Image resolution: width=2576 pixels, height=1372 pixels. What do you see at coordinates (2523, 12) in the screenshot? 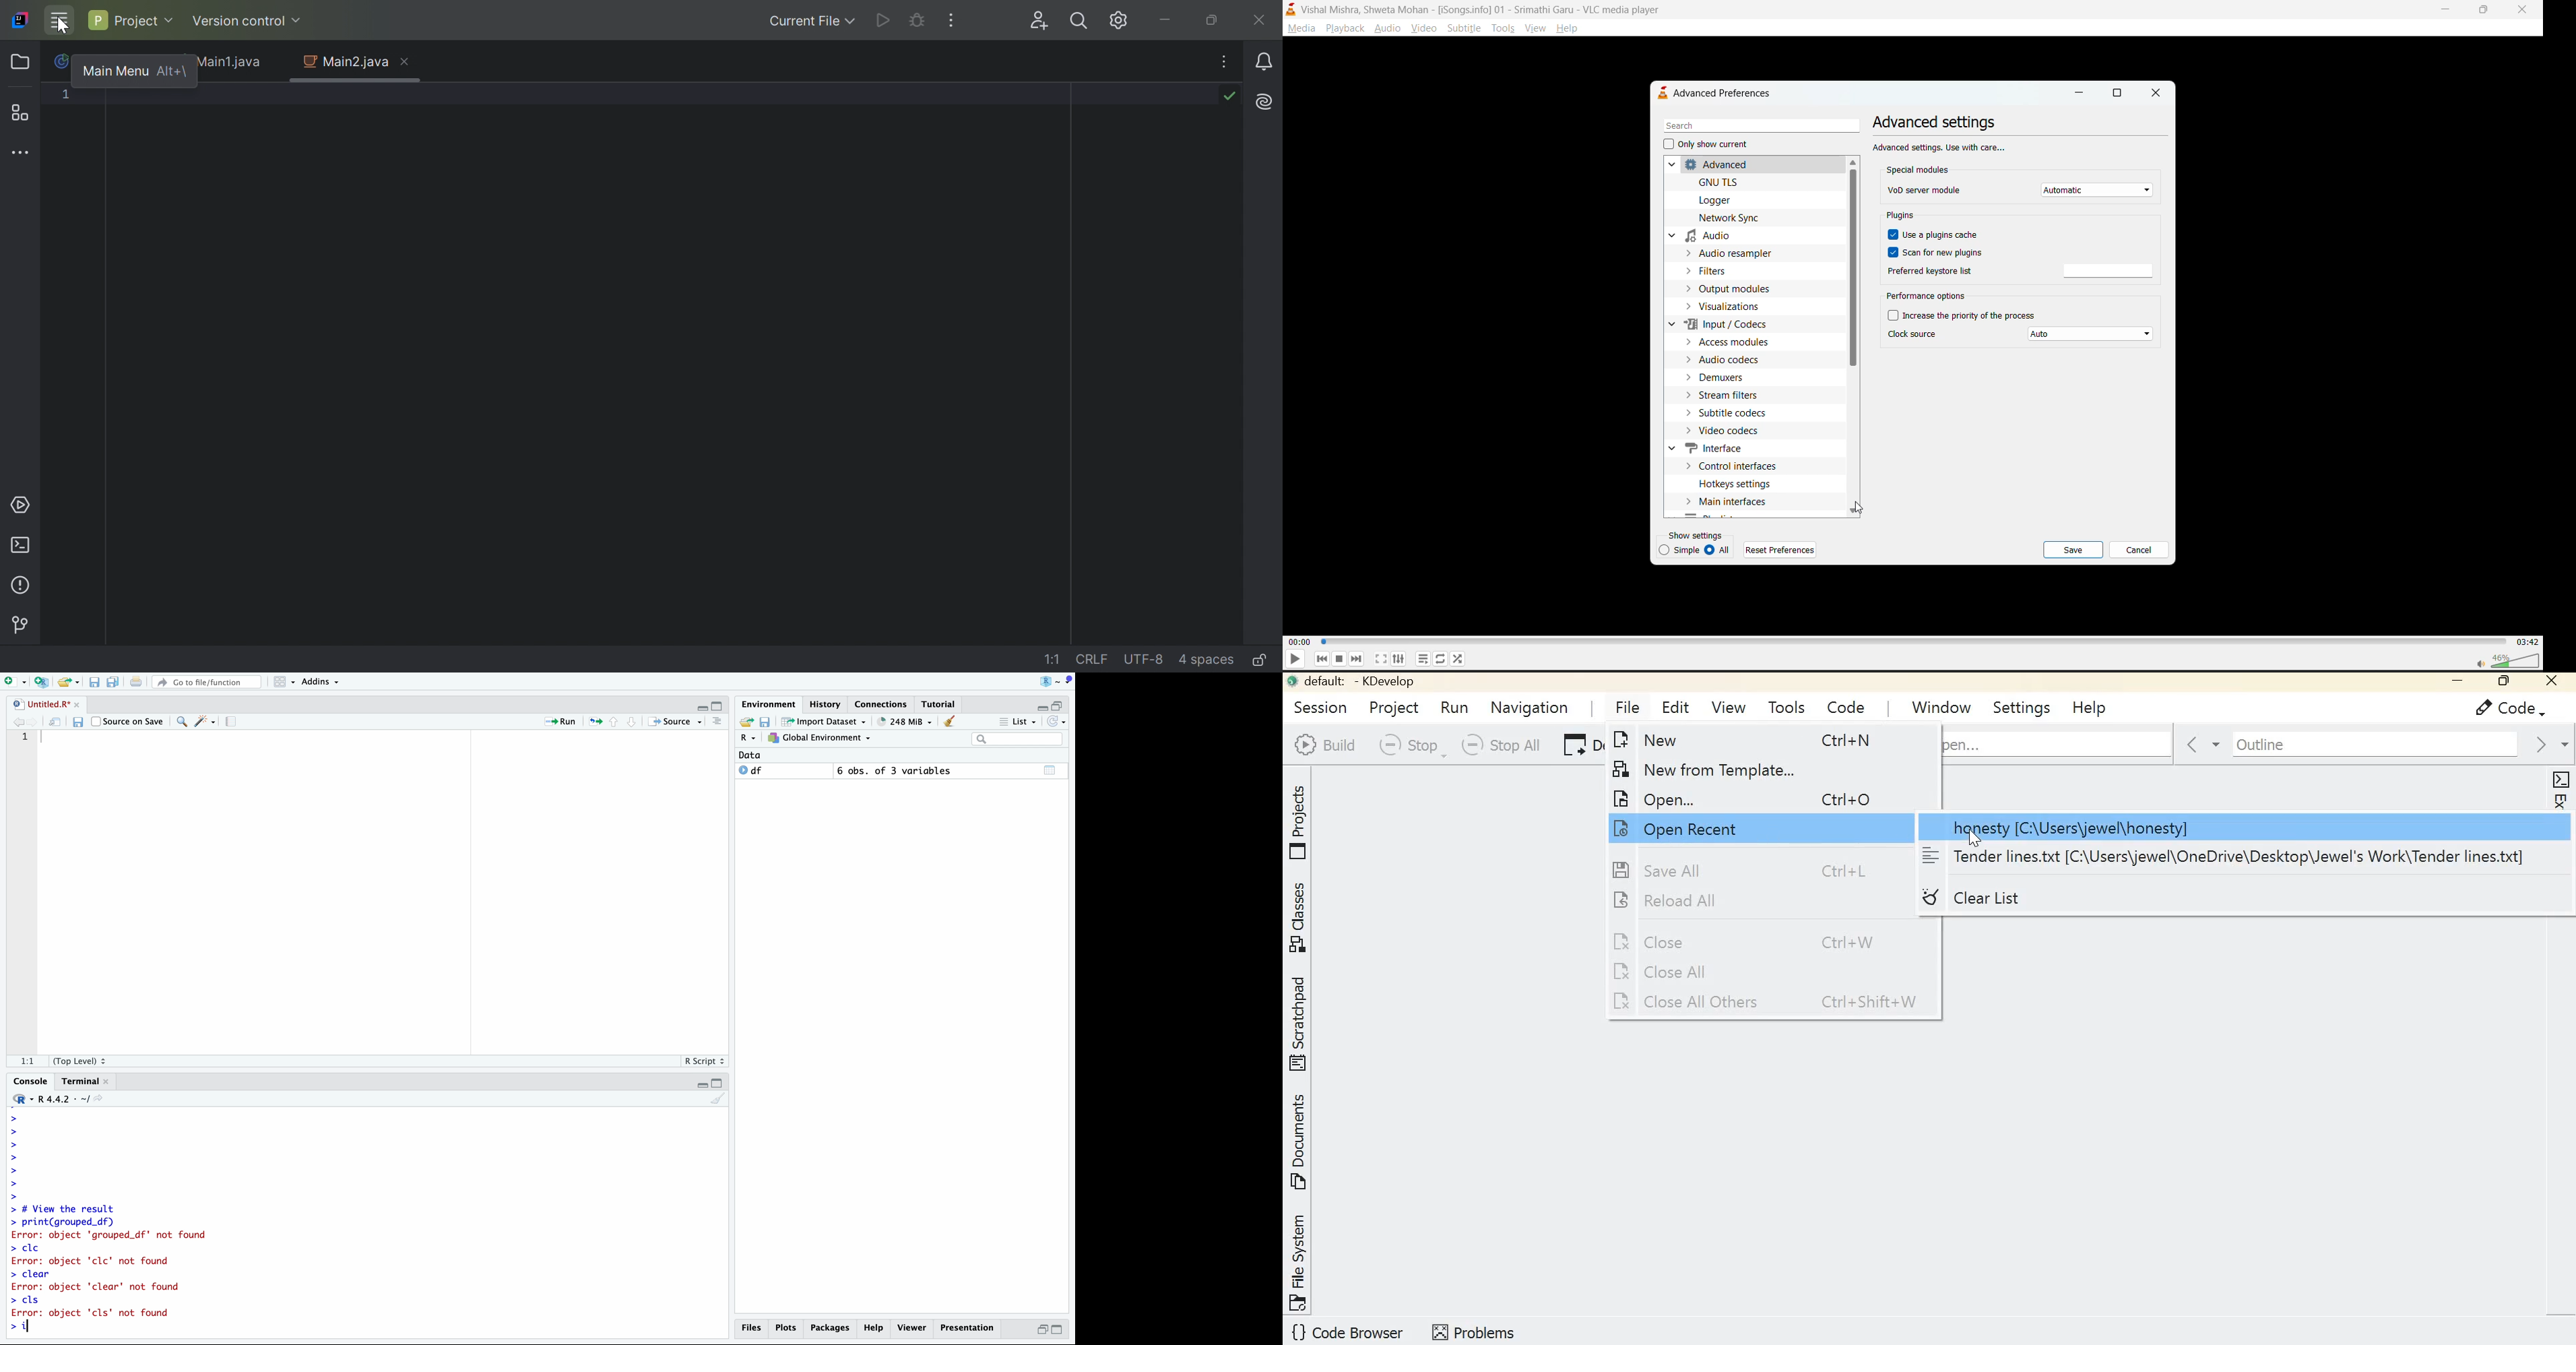
I see `close` at bounding box center [2523, 12].